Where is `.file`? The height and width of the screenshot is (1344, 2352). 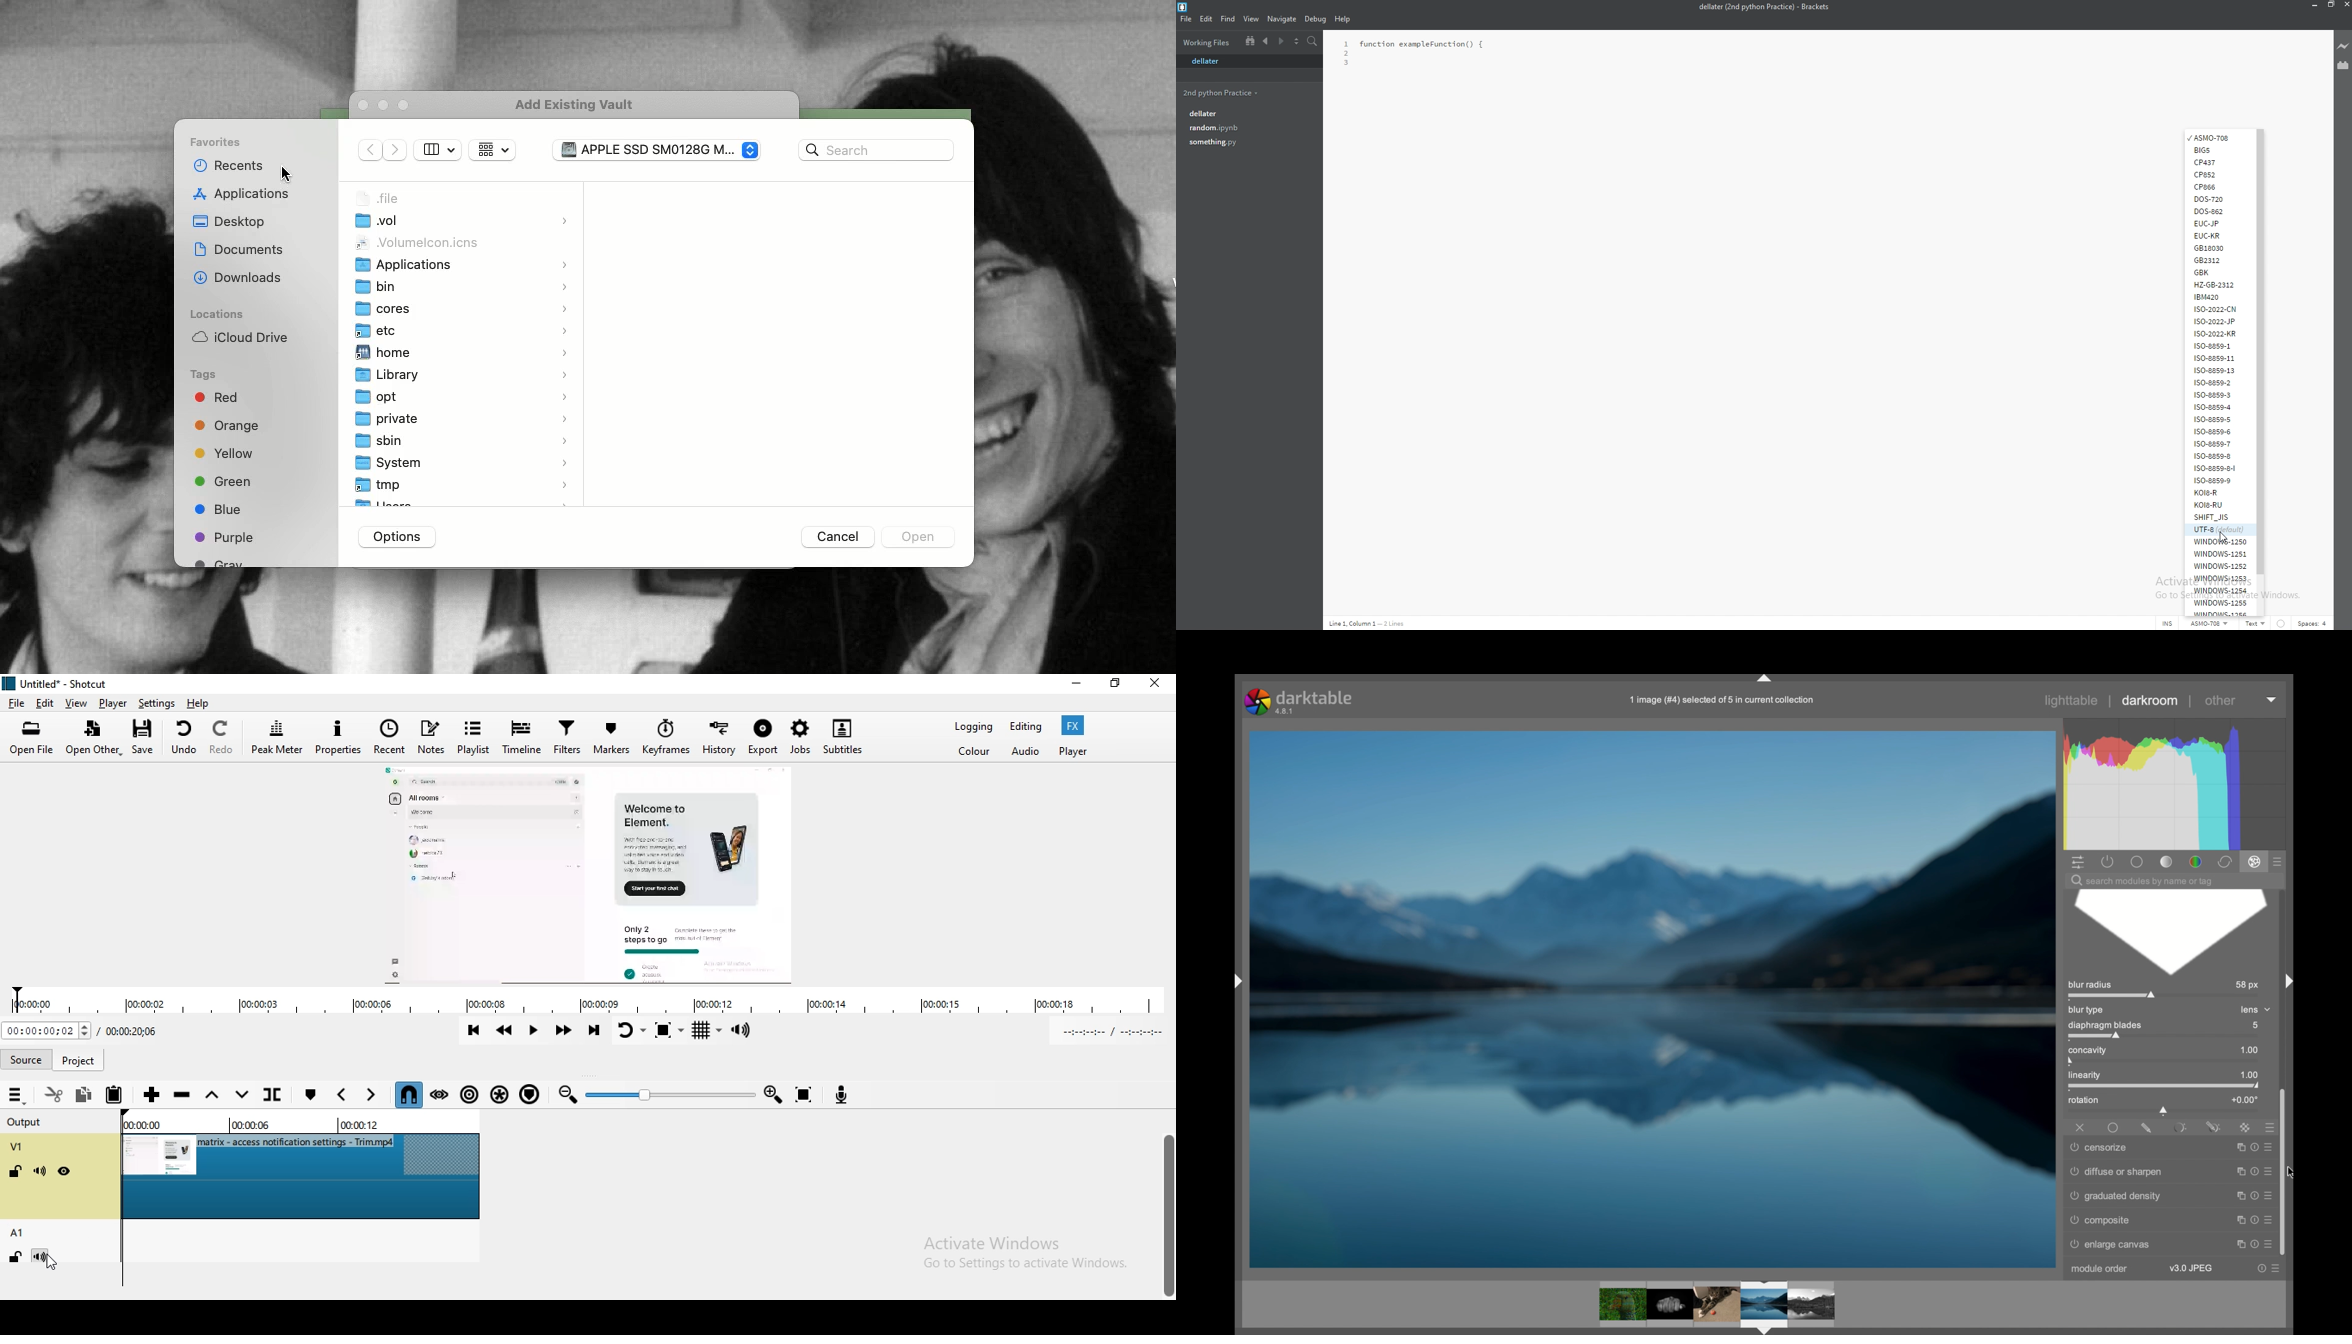 .file is located at coordinates (382, 198).